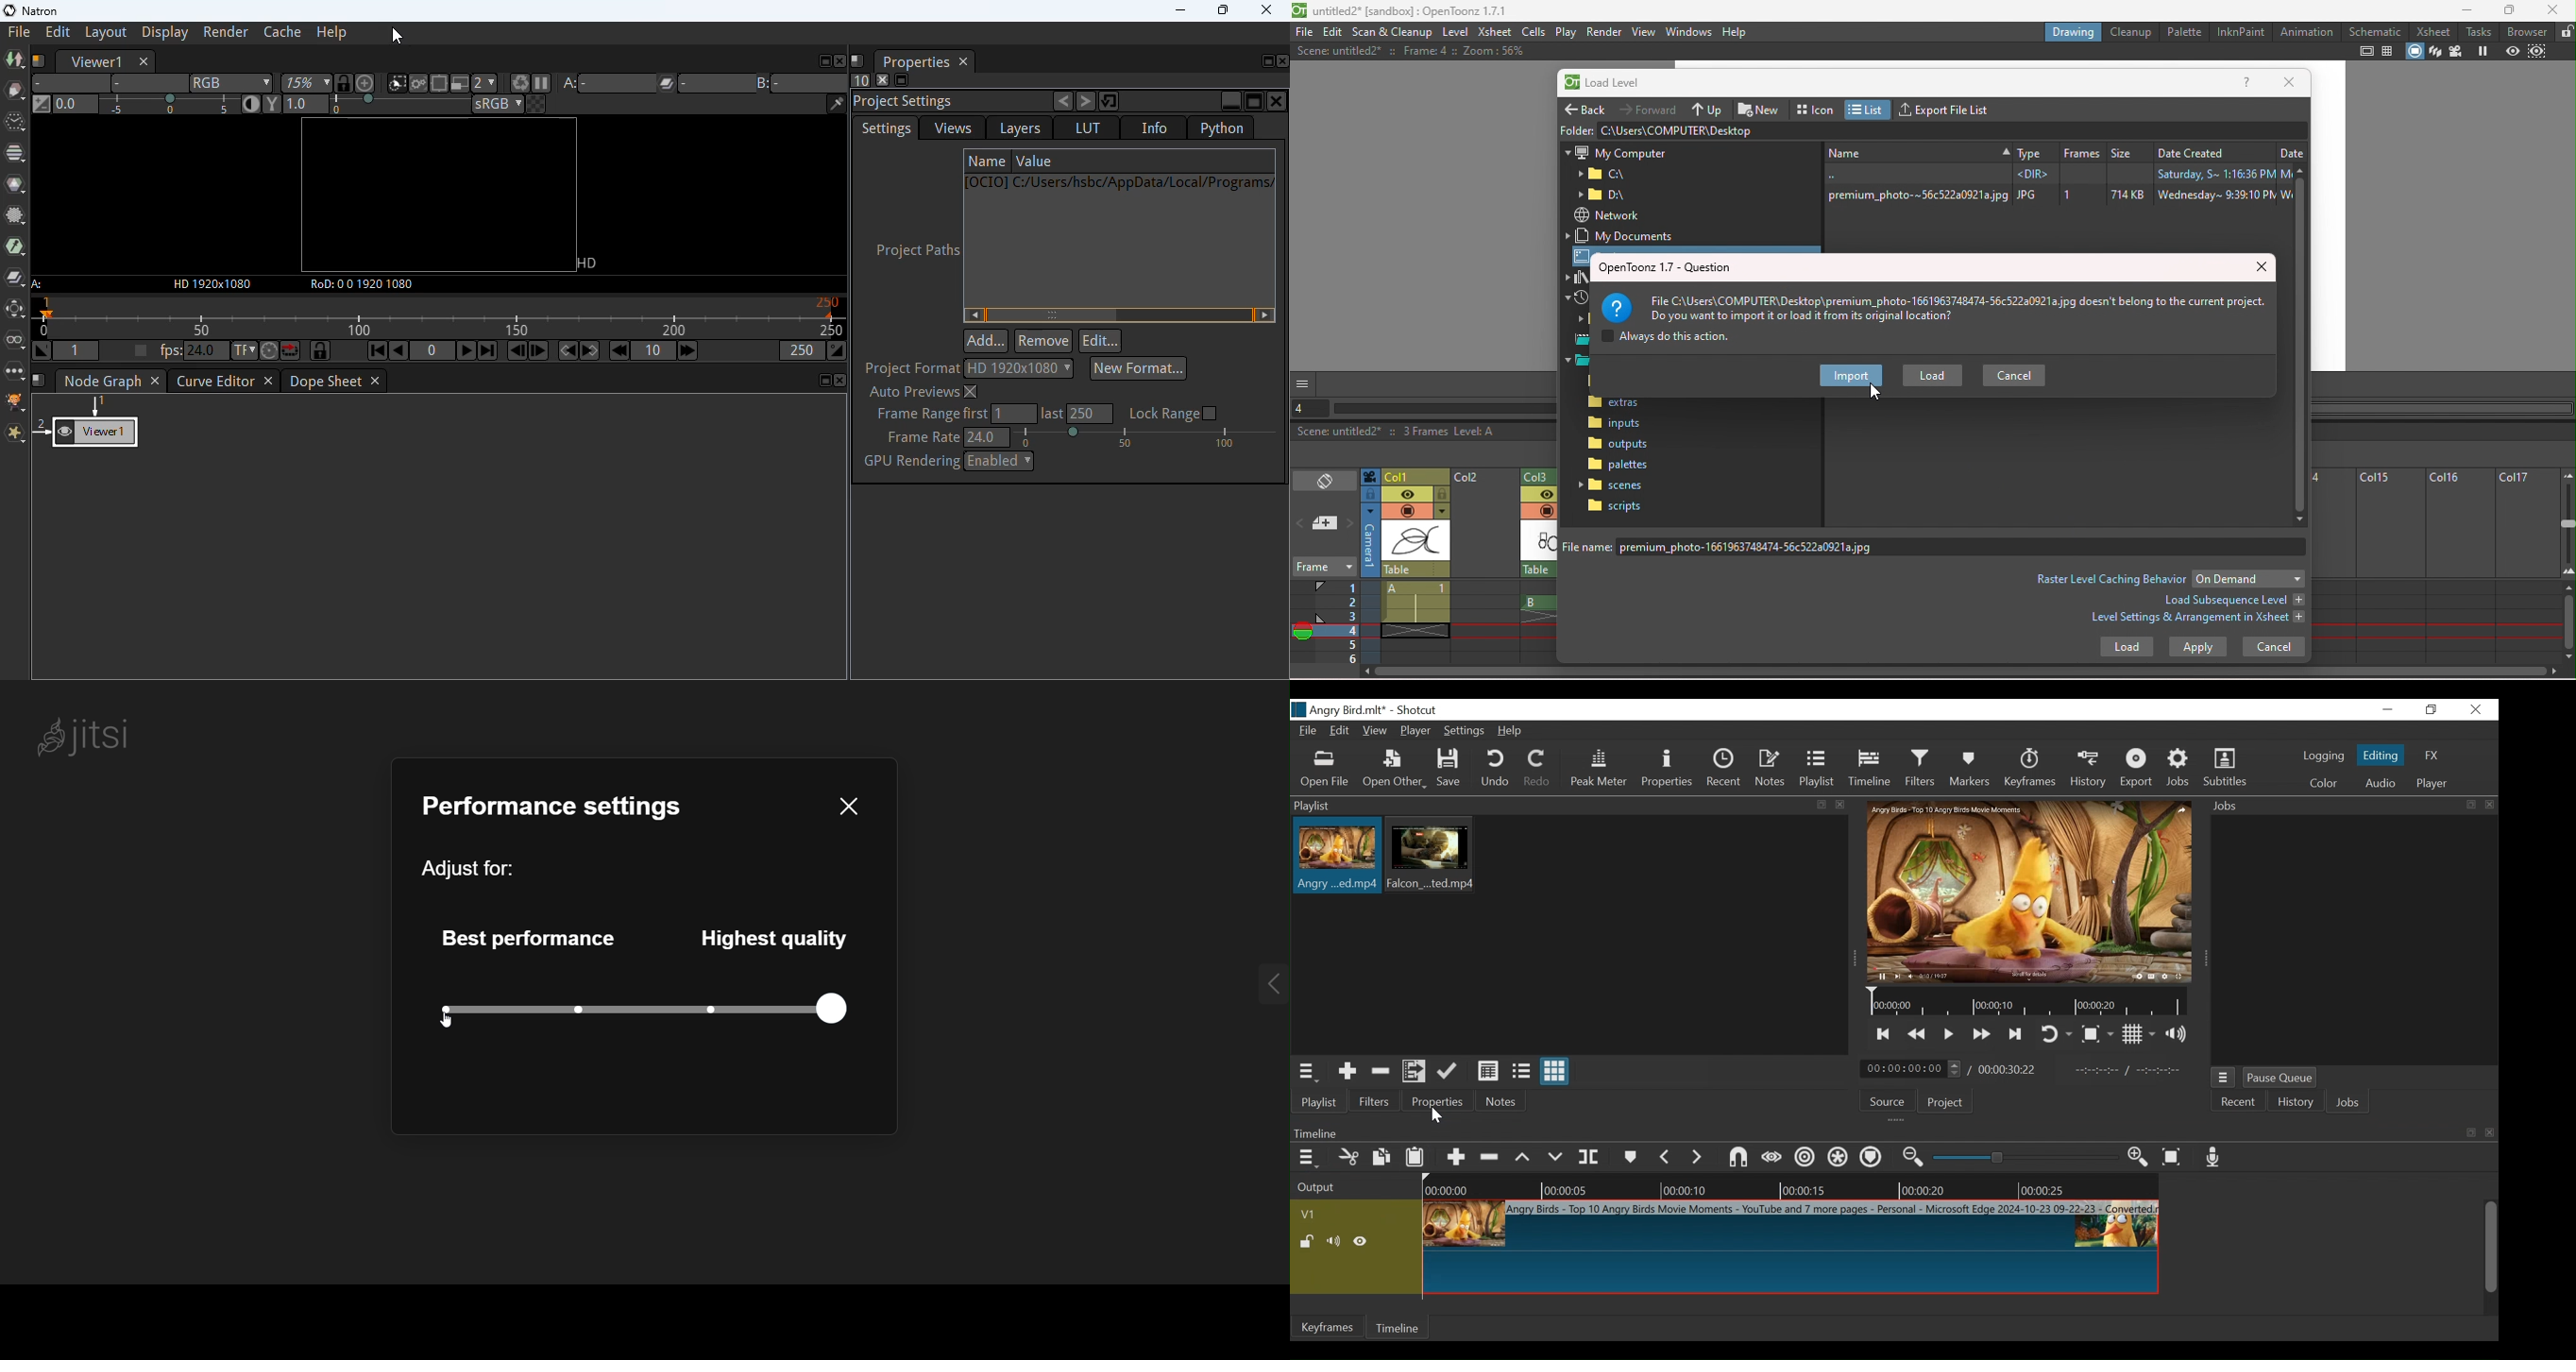 This screenshot has width=2576, height=1372. What do you see at coordinates (444, 196) in the screenshot?
I see `blank composition` at bounding box center [444, 196].